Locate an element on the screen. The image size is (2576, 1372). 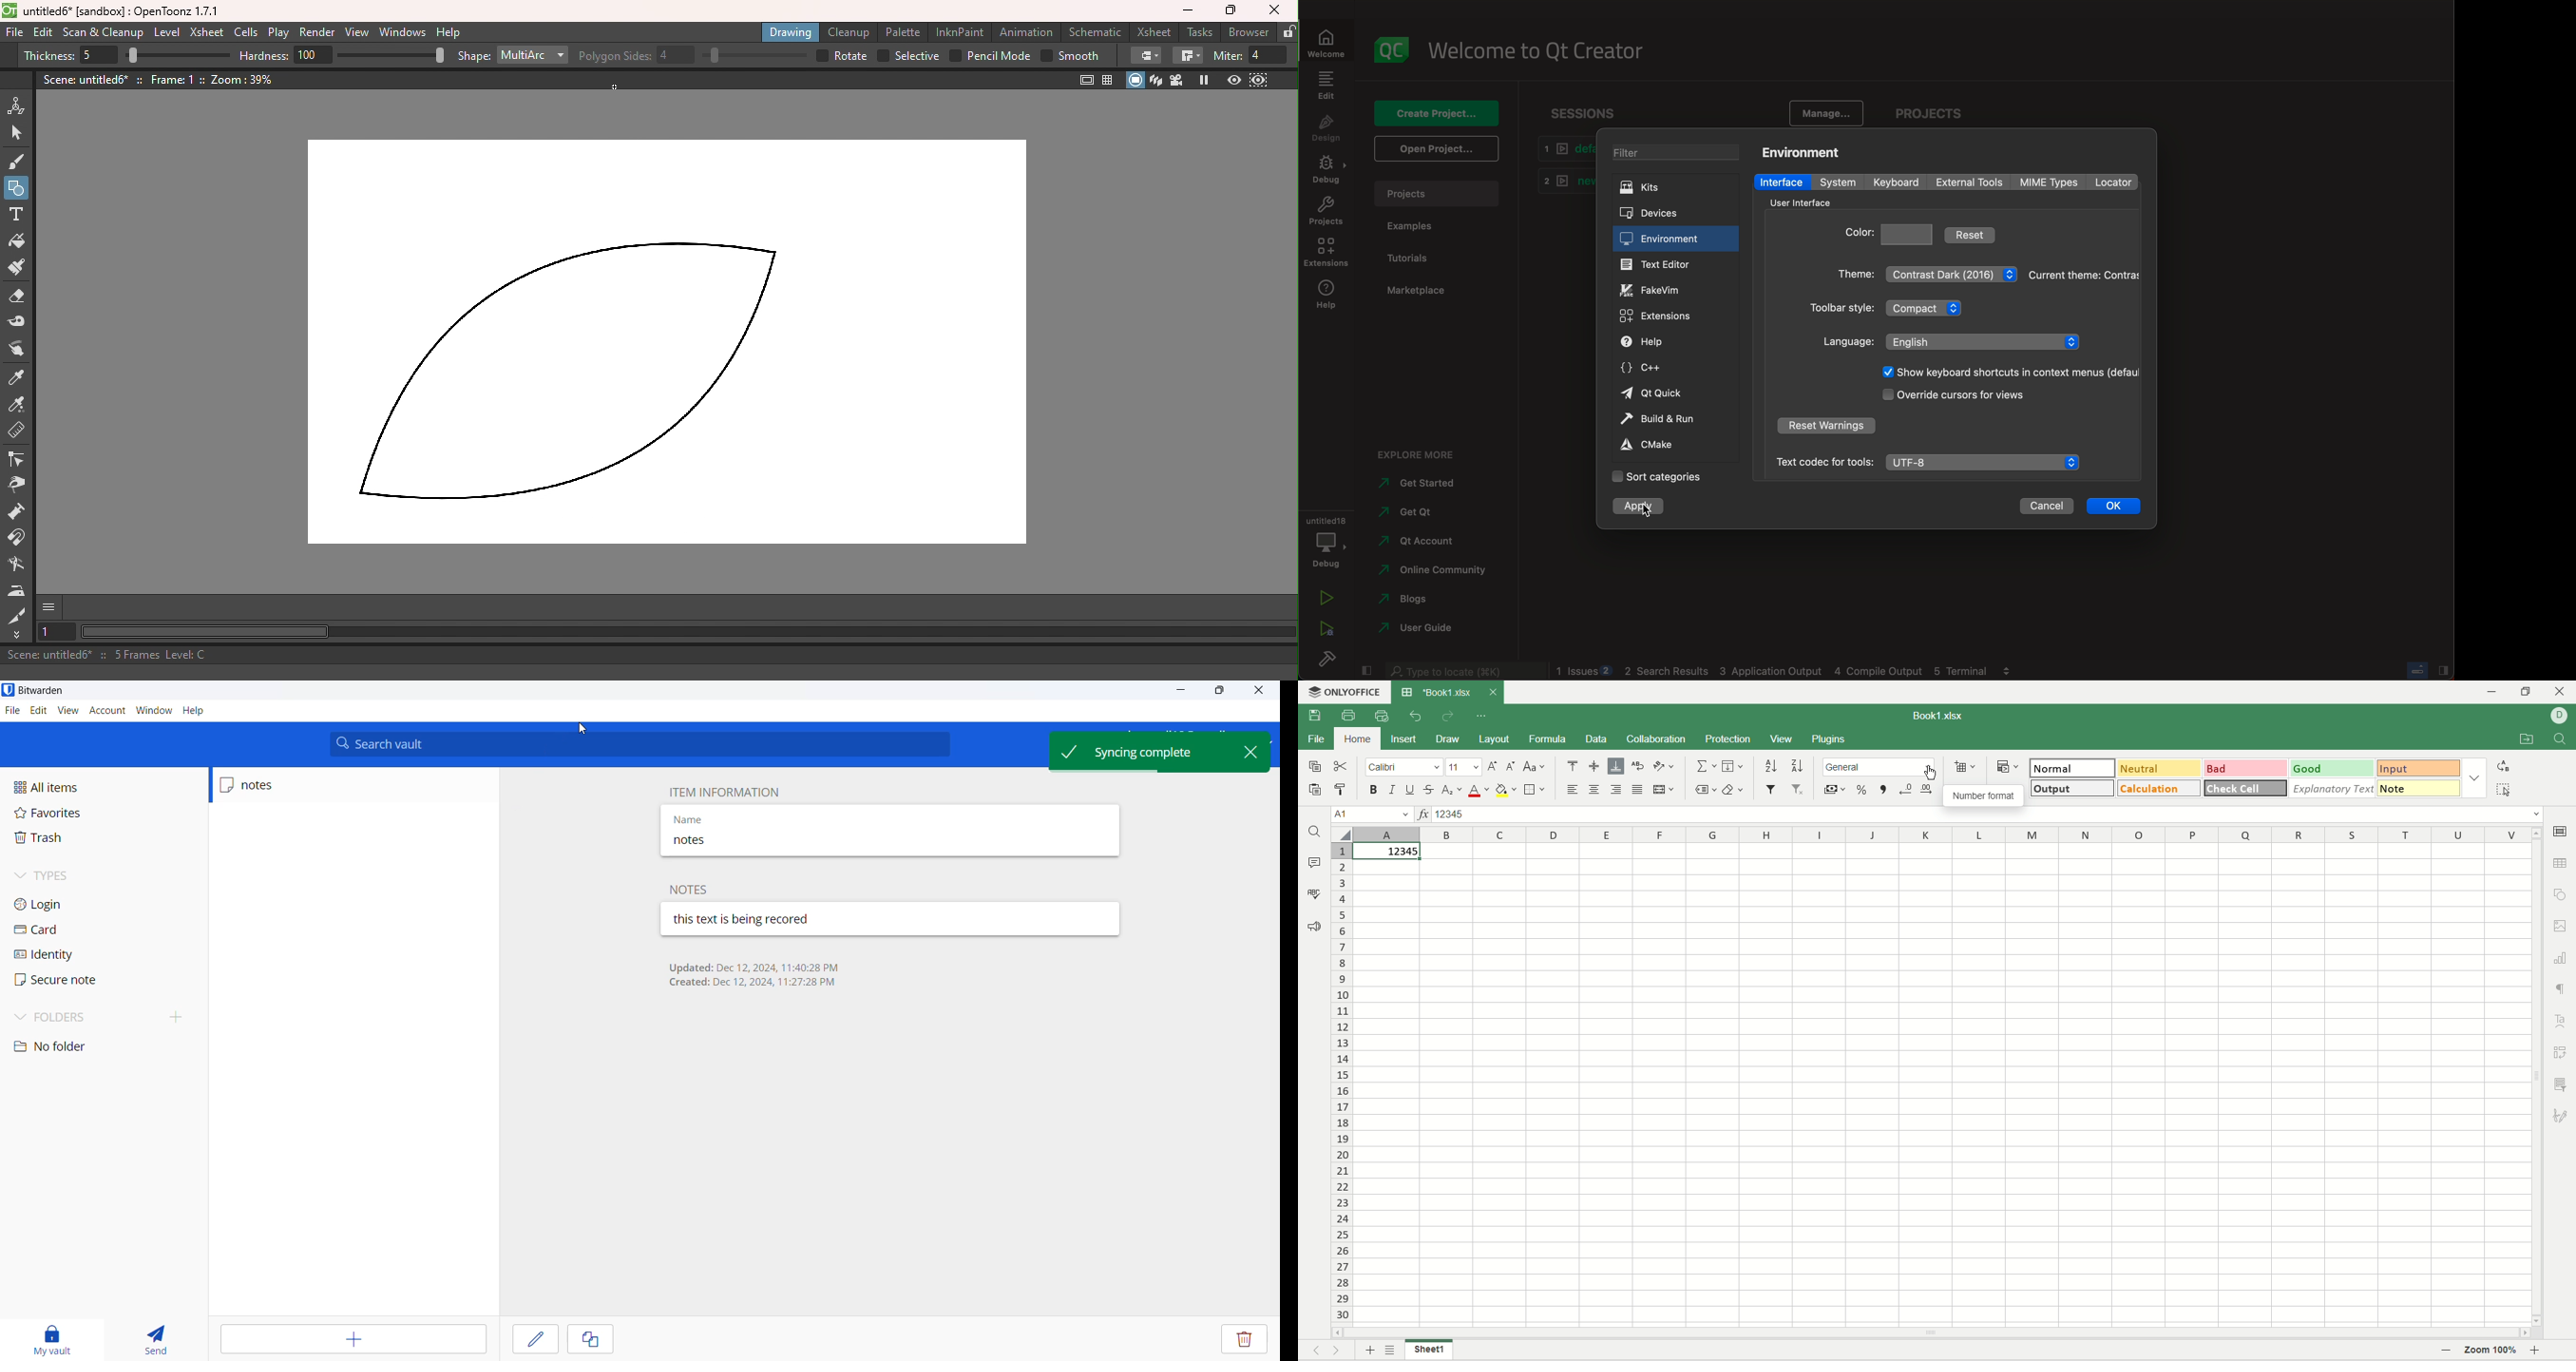
projects is located at coordinates (1324, 211).